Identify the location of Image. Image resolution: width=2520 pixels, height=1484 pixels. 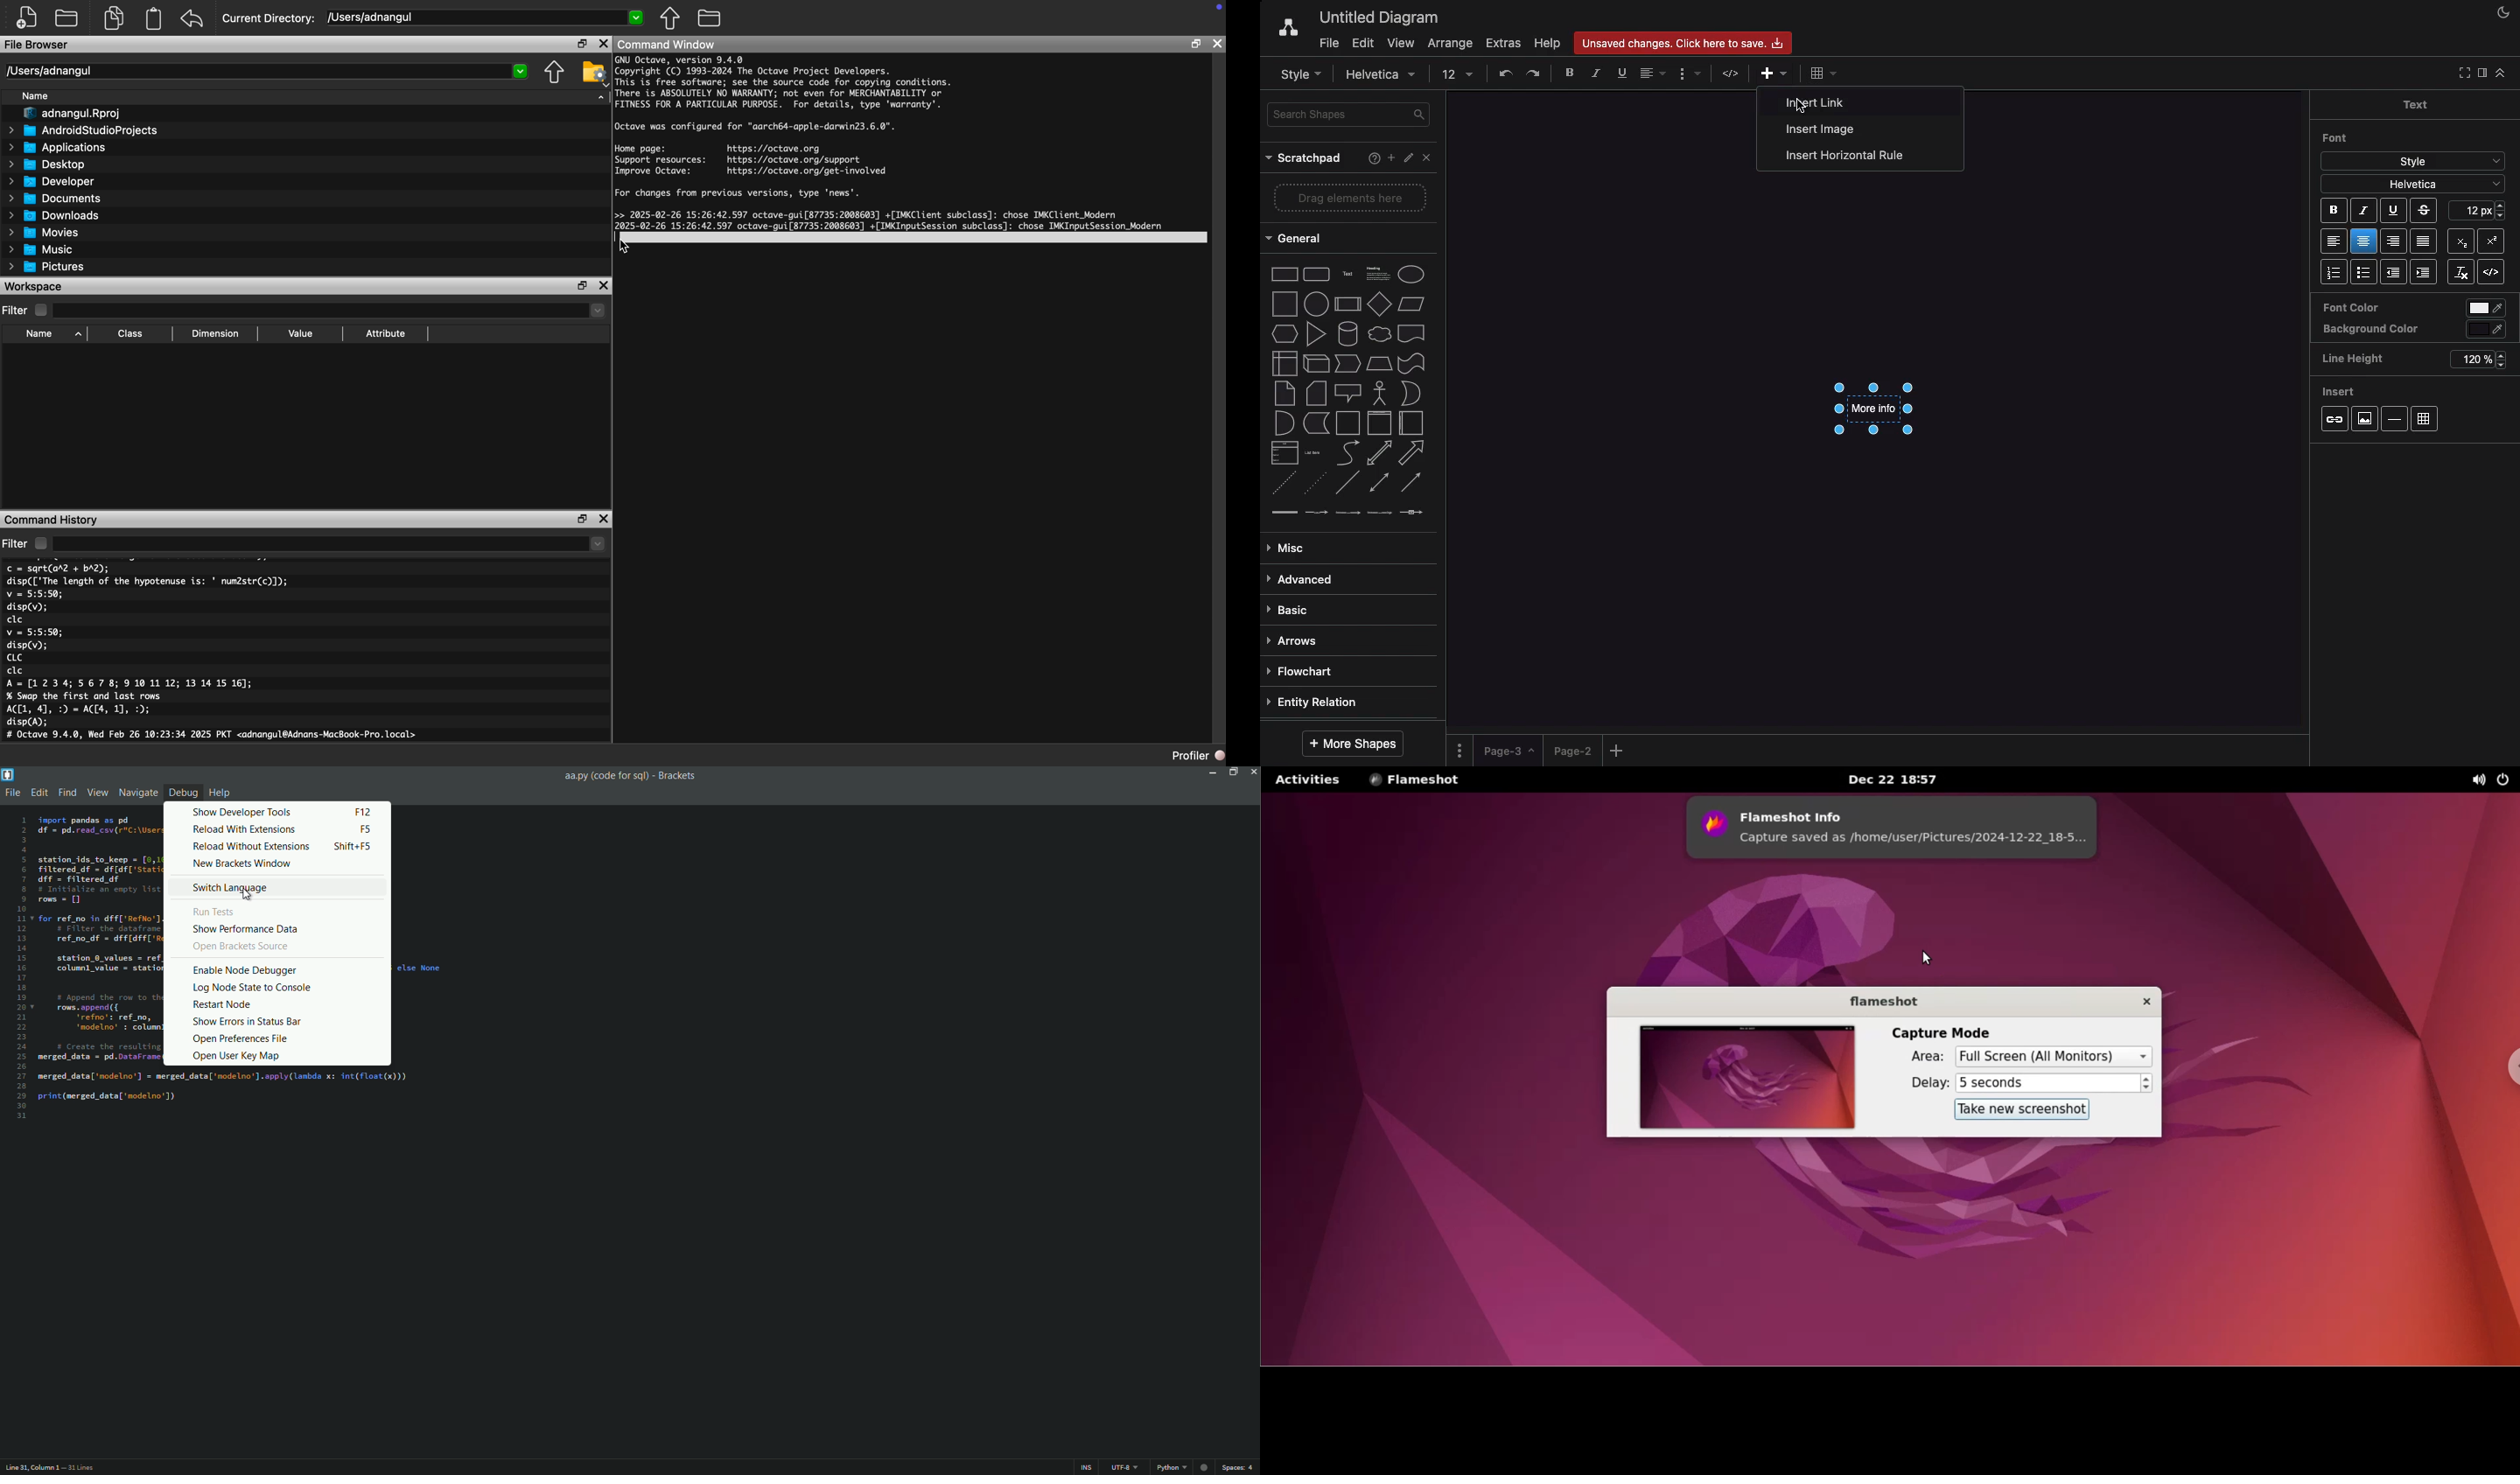
(2363, 418).